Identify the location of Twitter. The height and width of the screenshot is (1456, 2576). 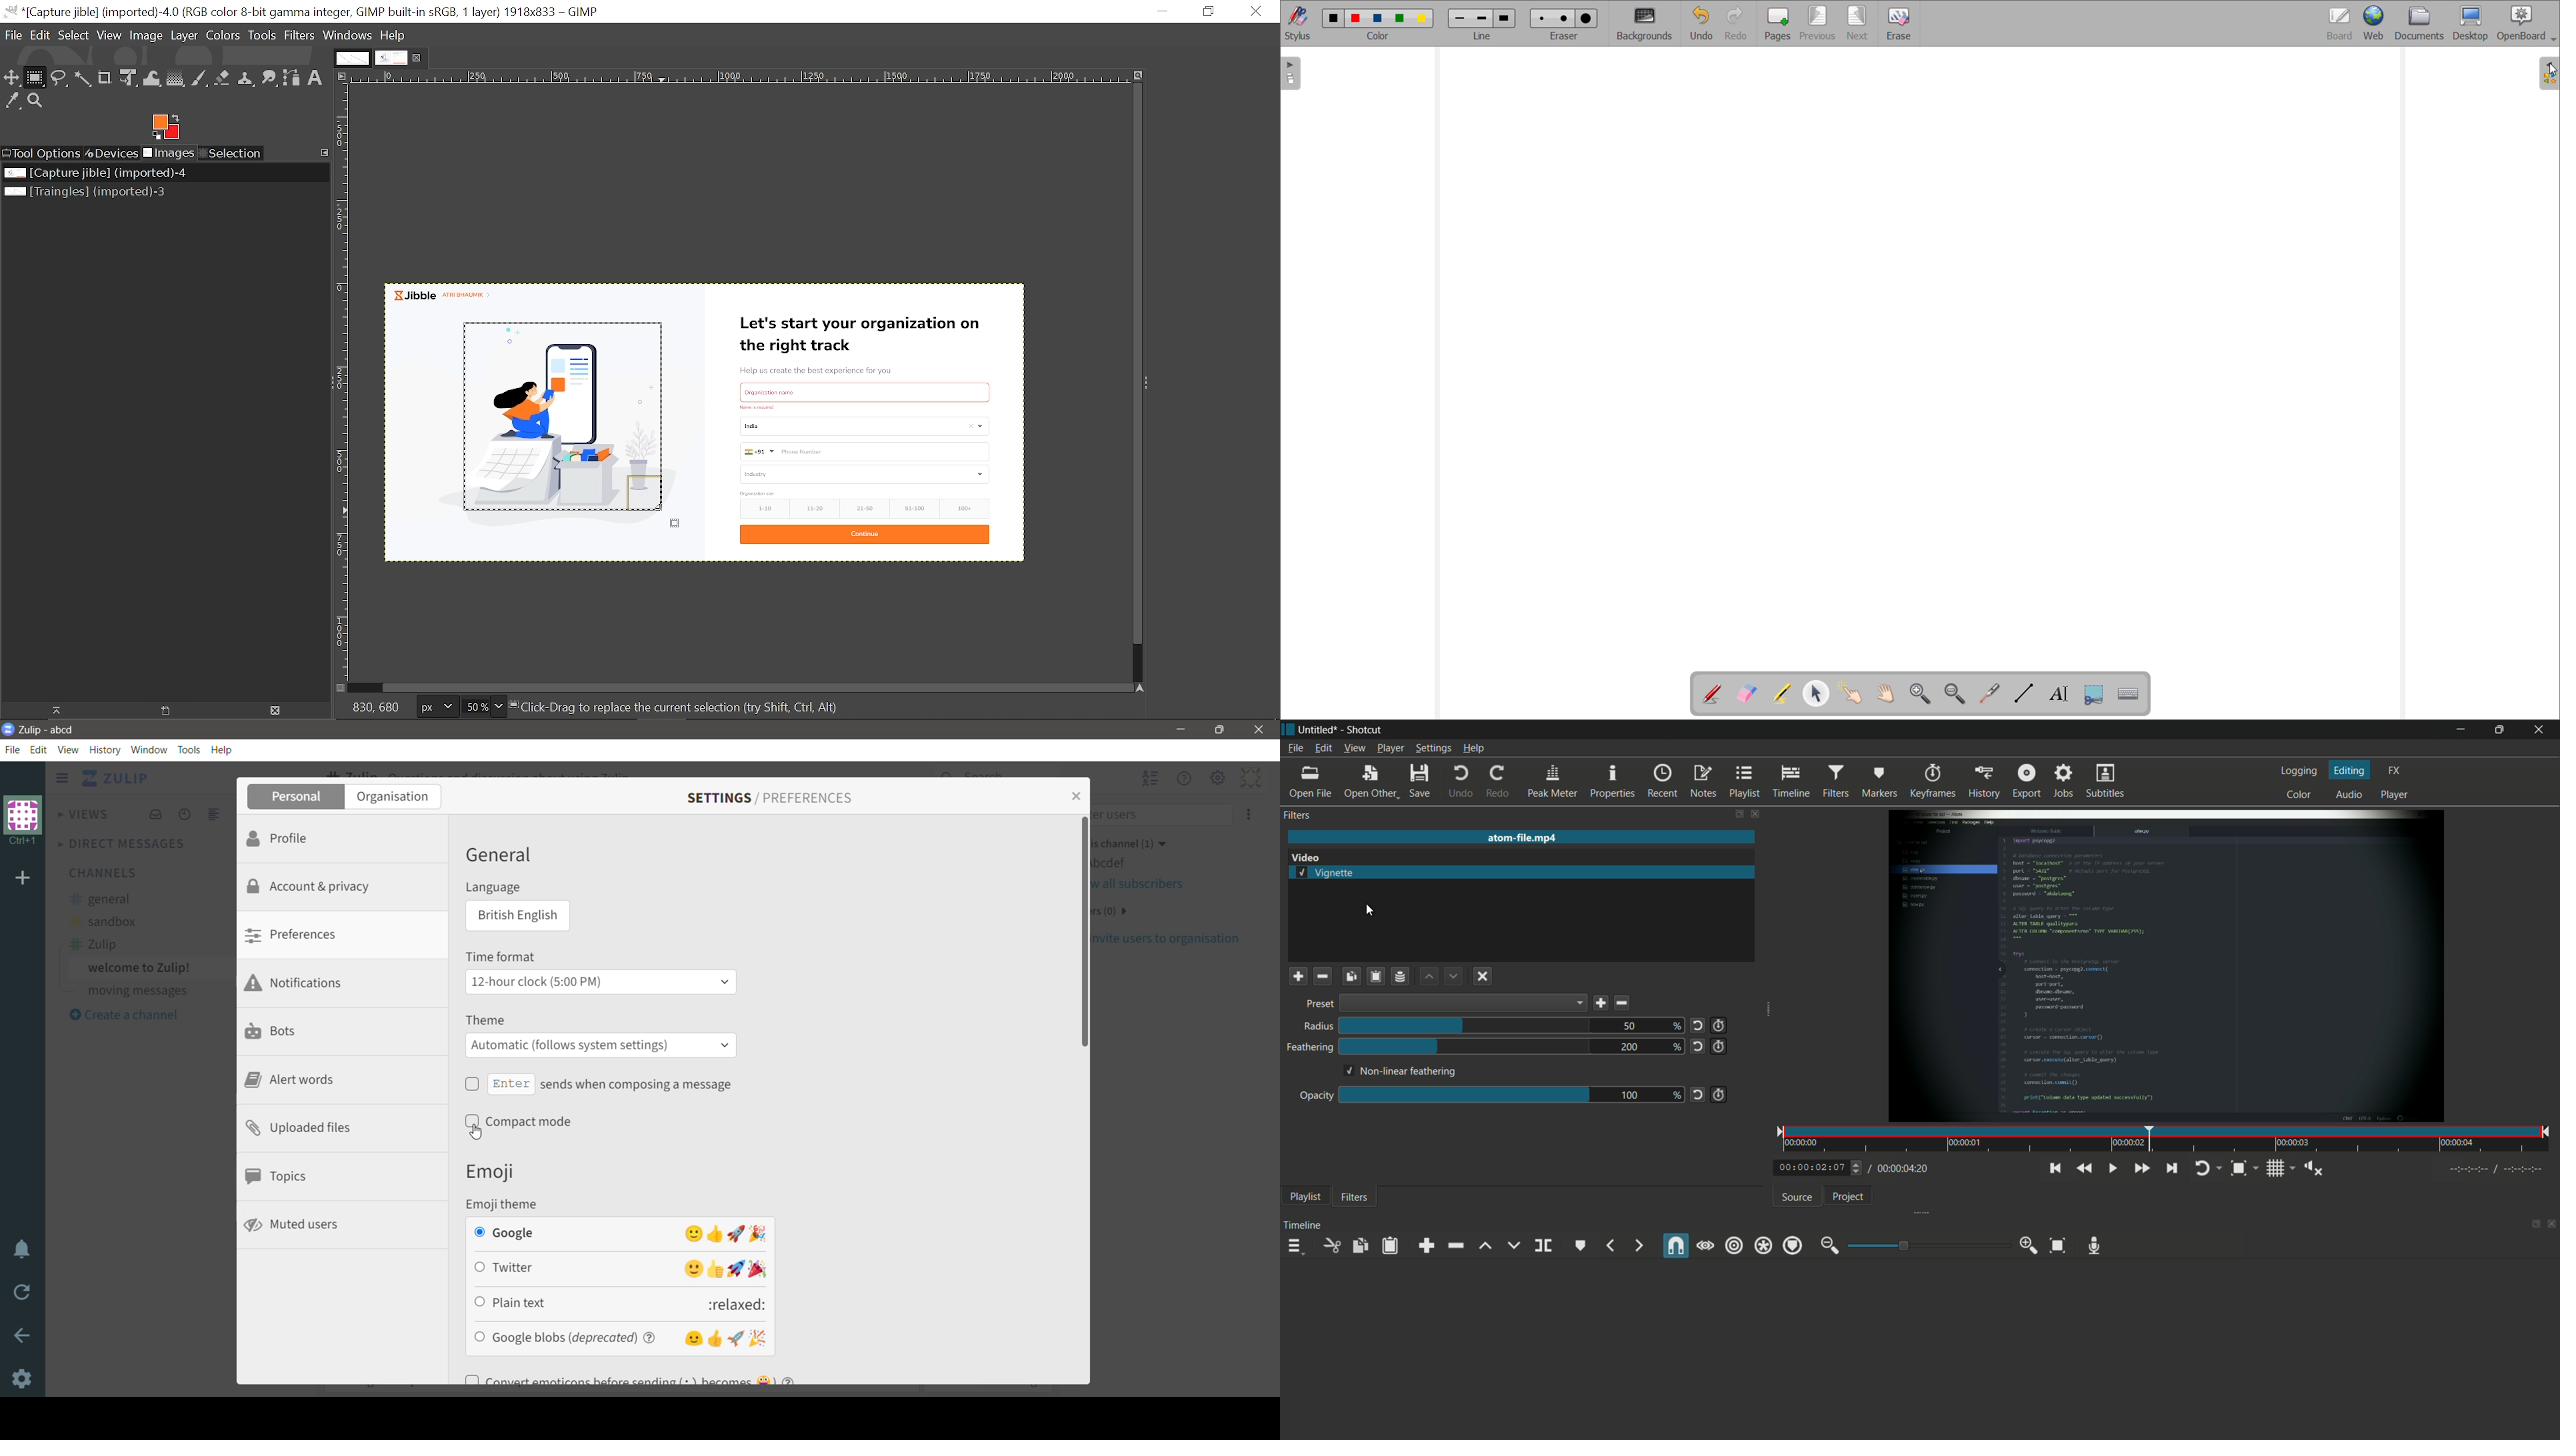
(621, 1270).